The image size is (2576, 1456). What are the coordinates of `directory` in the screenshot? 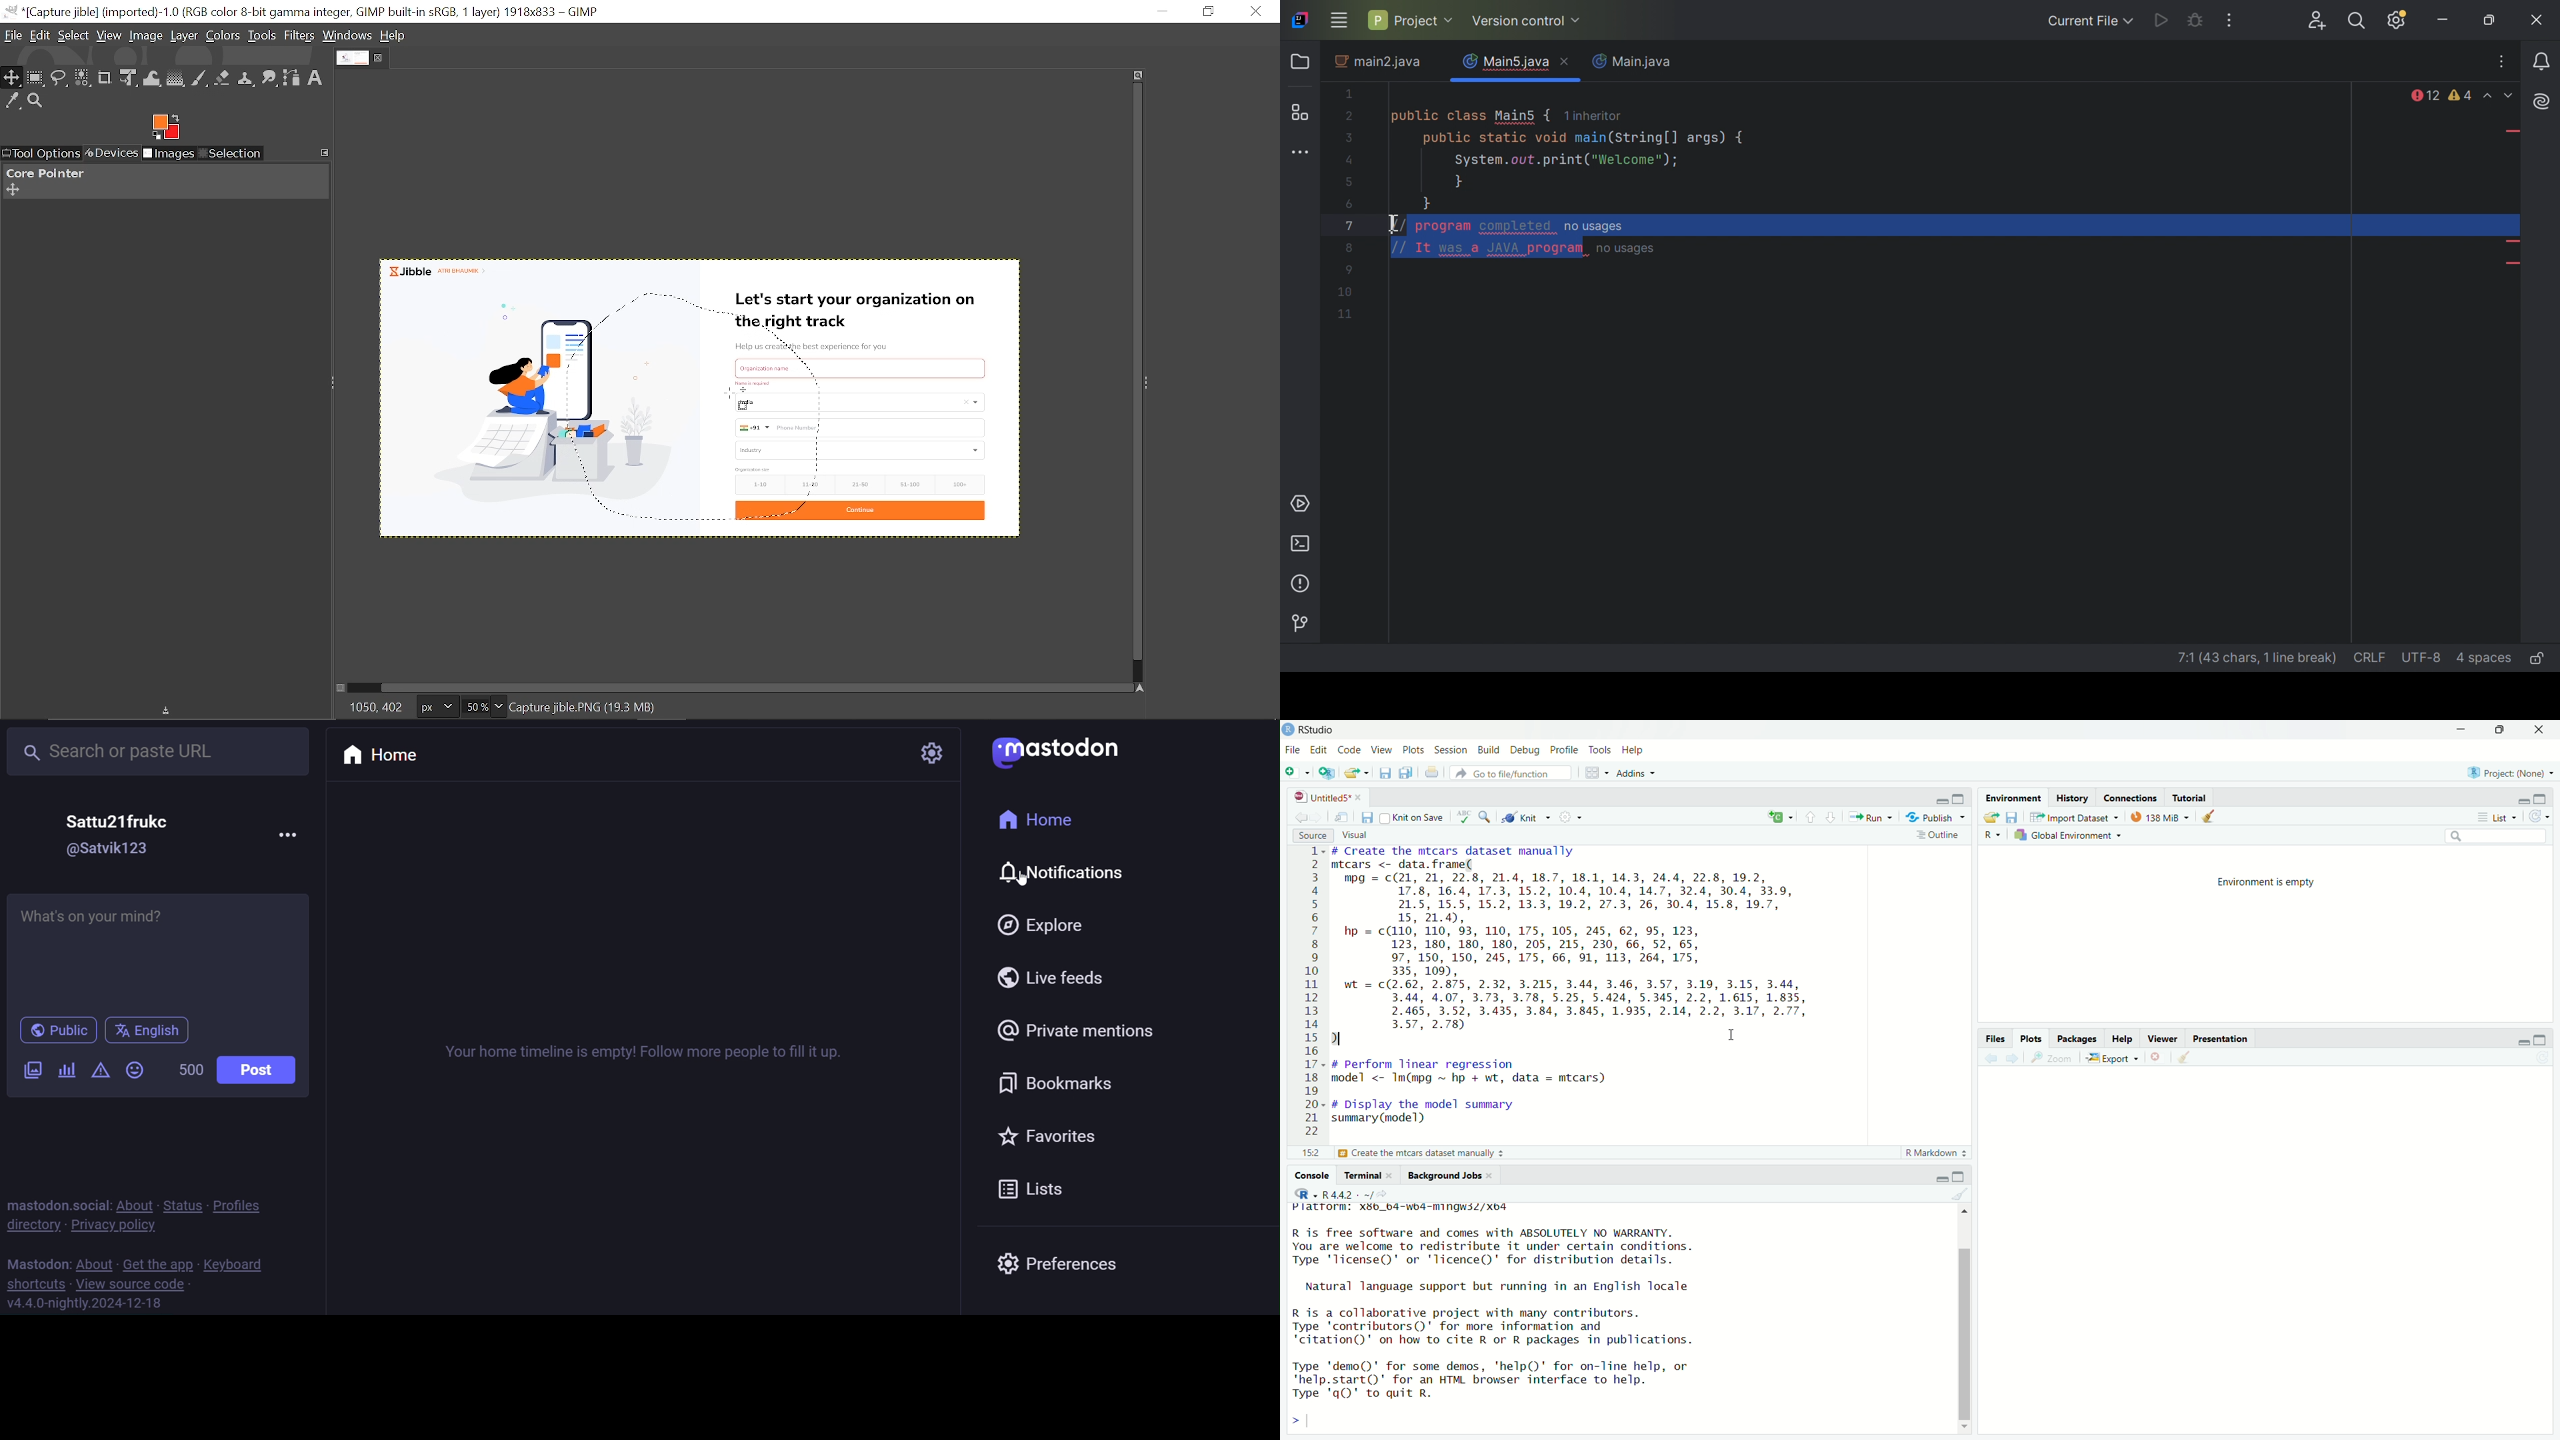 It's located at (33, 1226).